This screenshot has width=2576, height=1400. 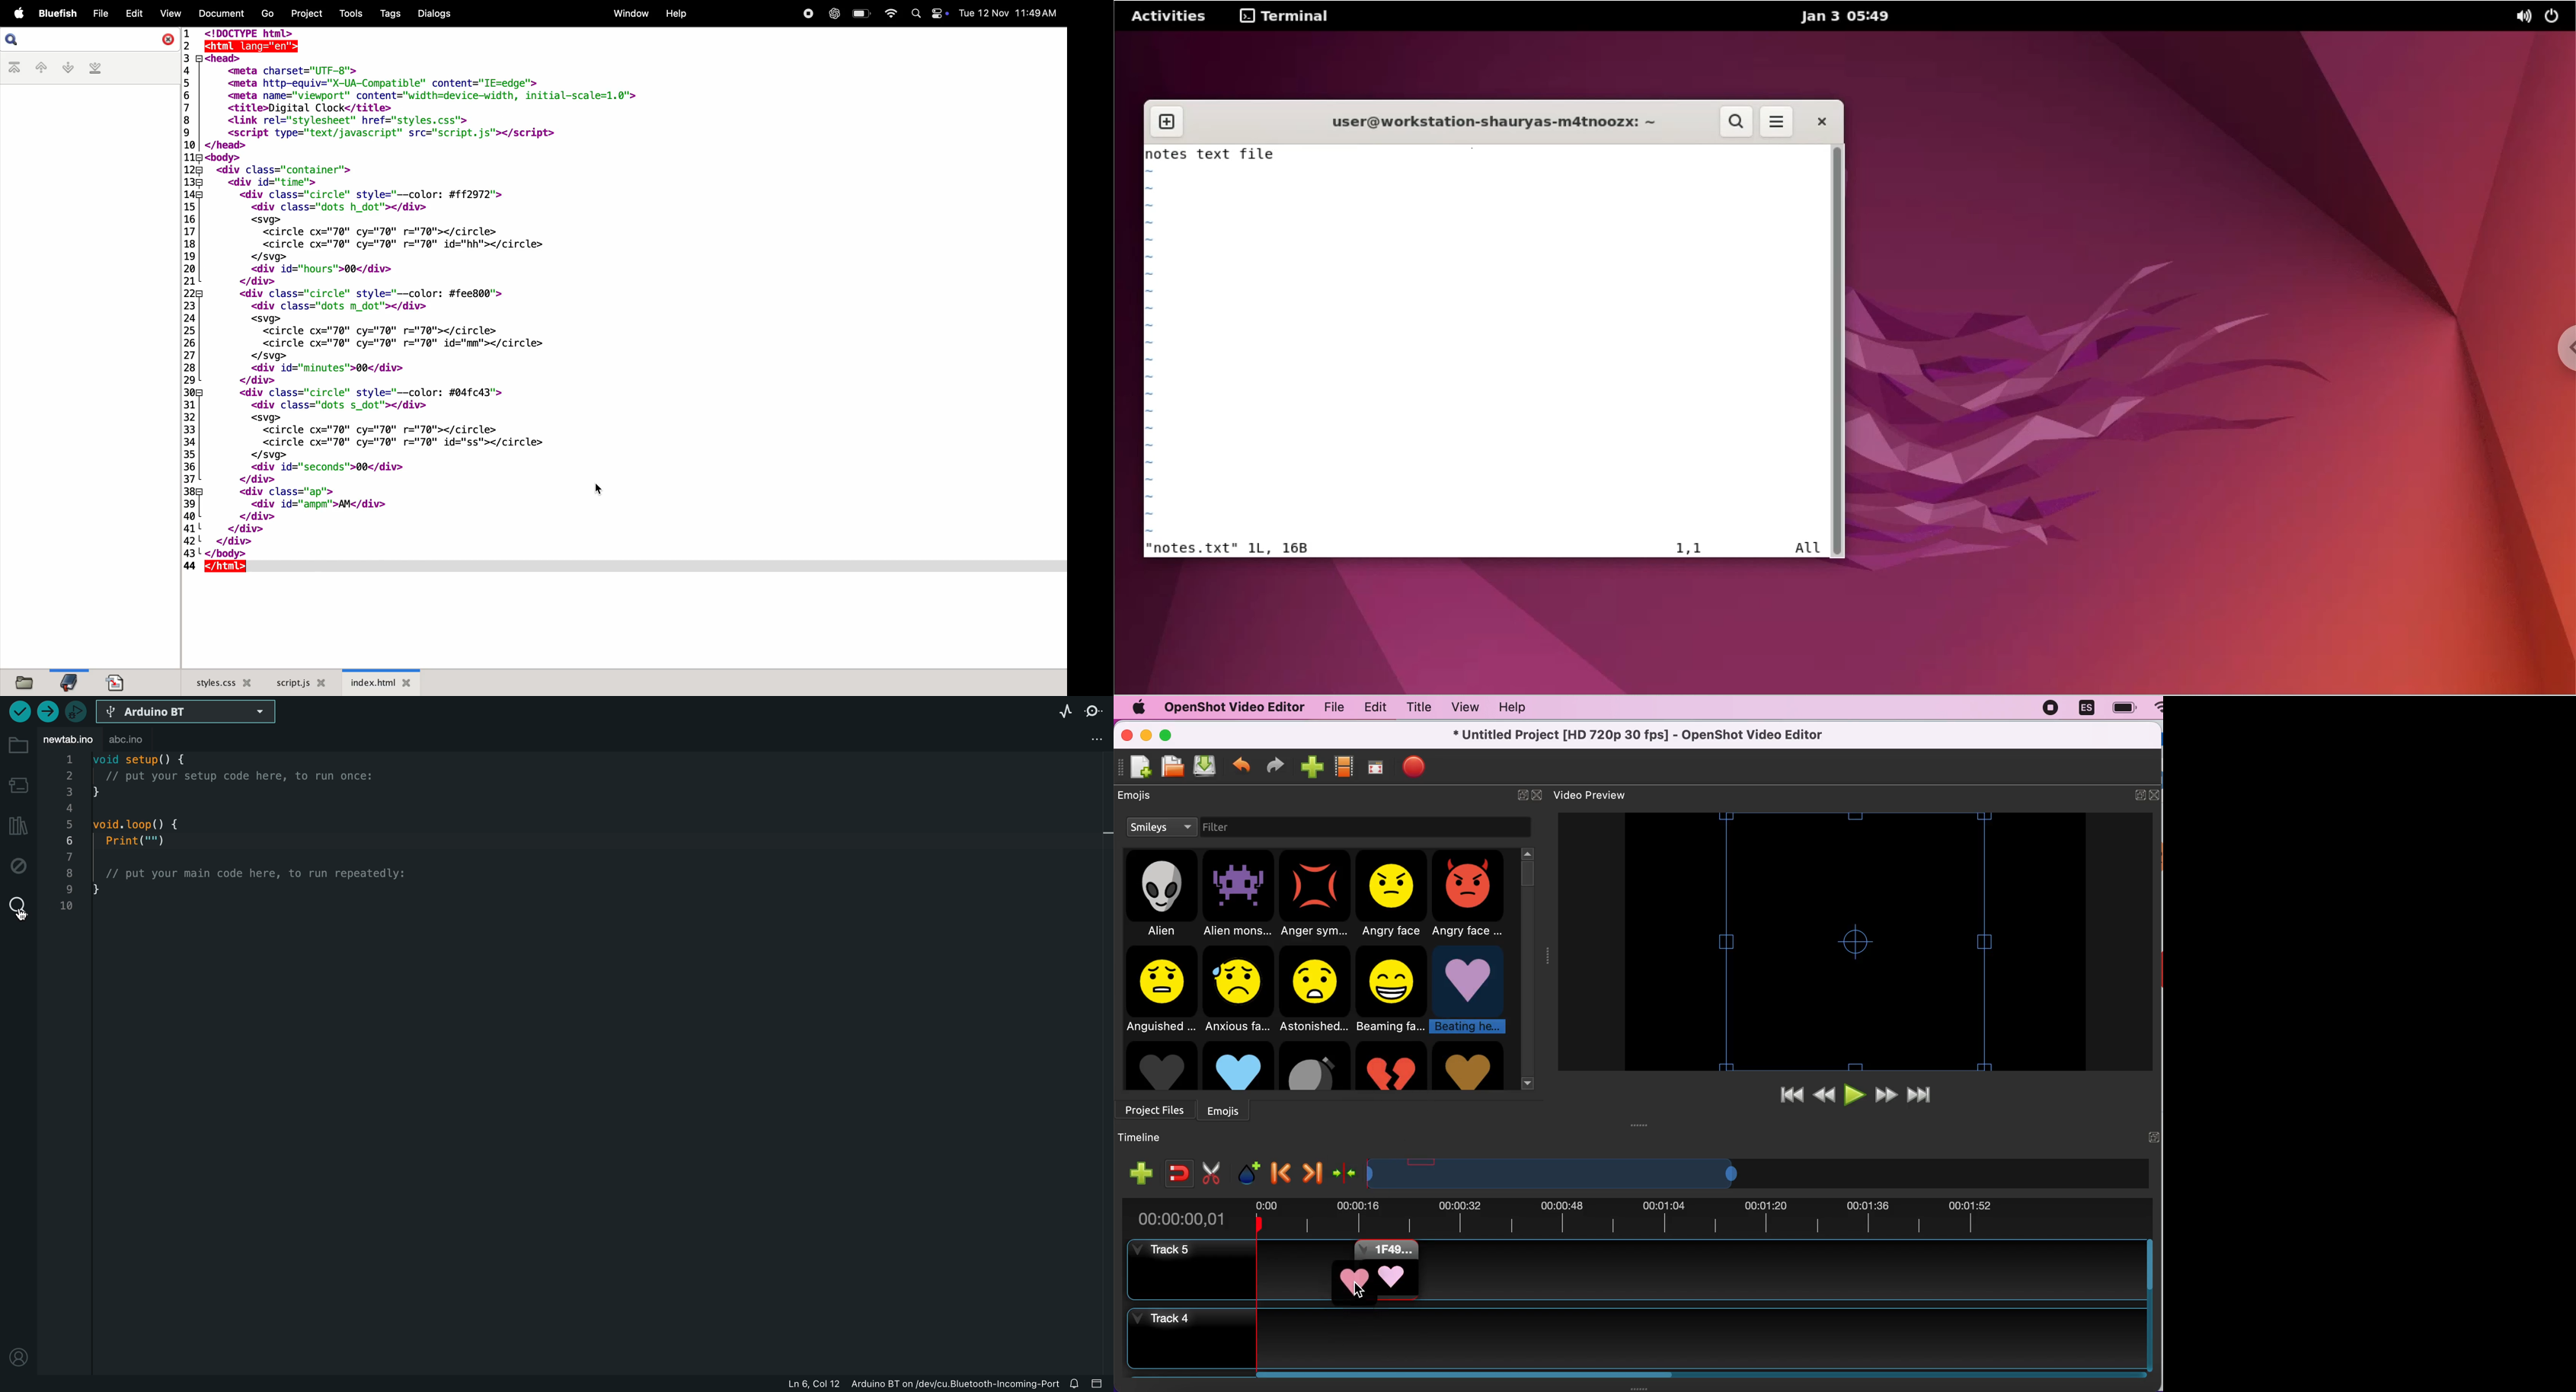 What do you see at coordinates (1360, 1290) in the screenshot?
I see `cursor` at bounding box center [1360, 1290].